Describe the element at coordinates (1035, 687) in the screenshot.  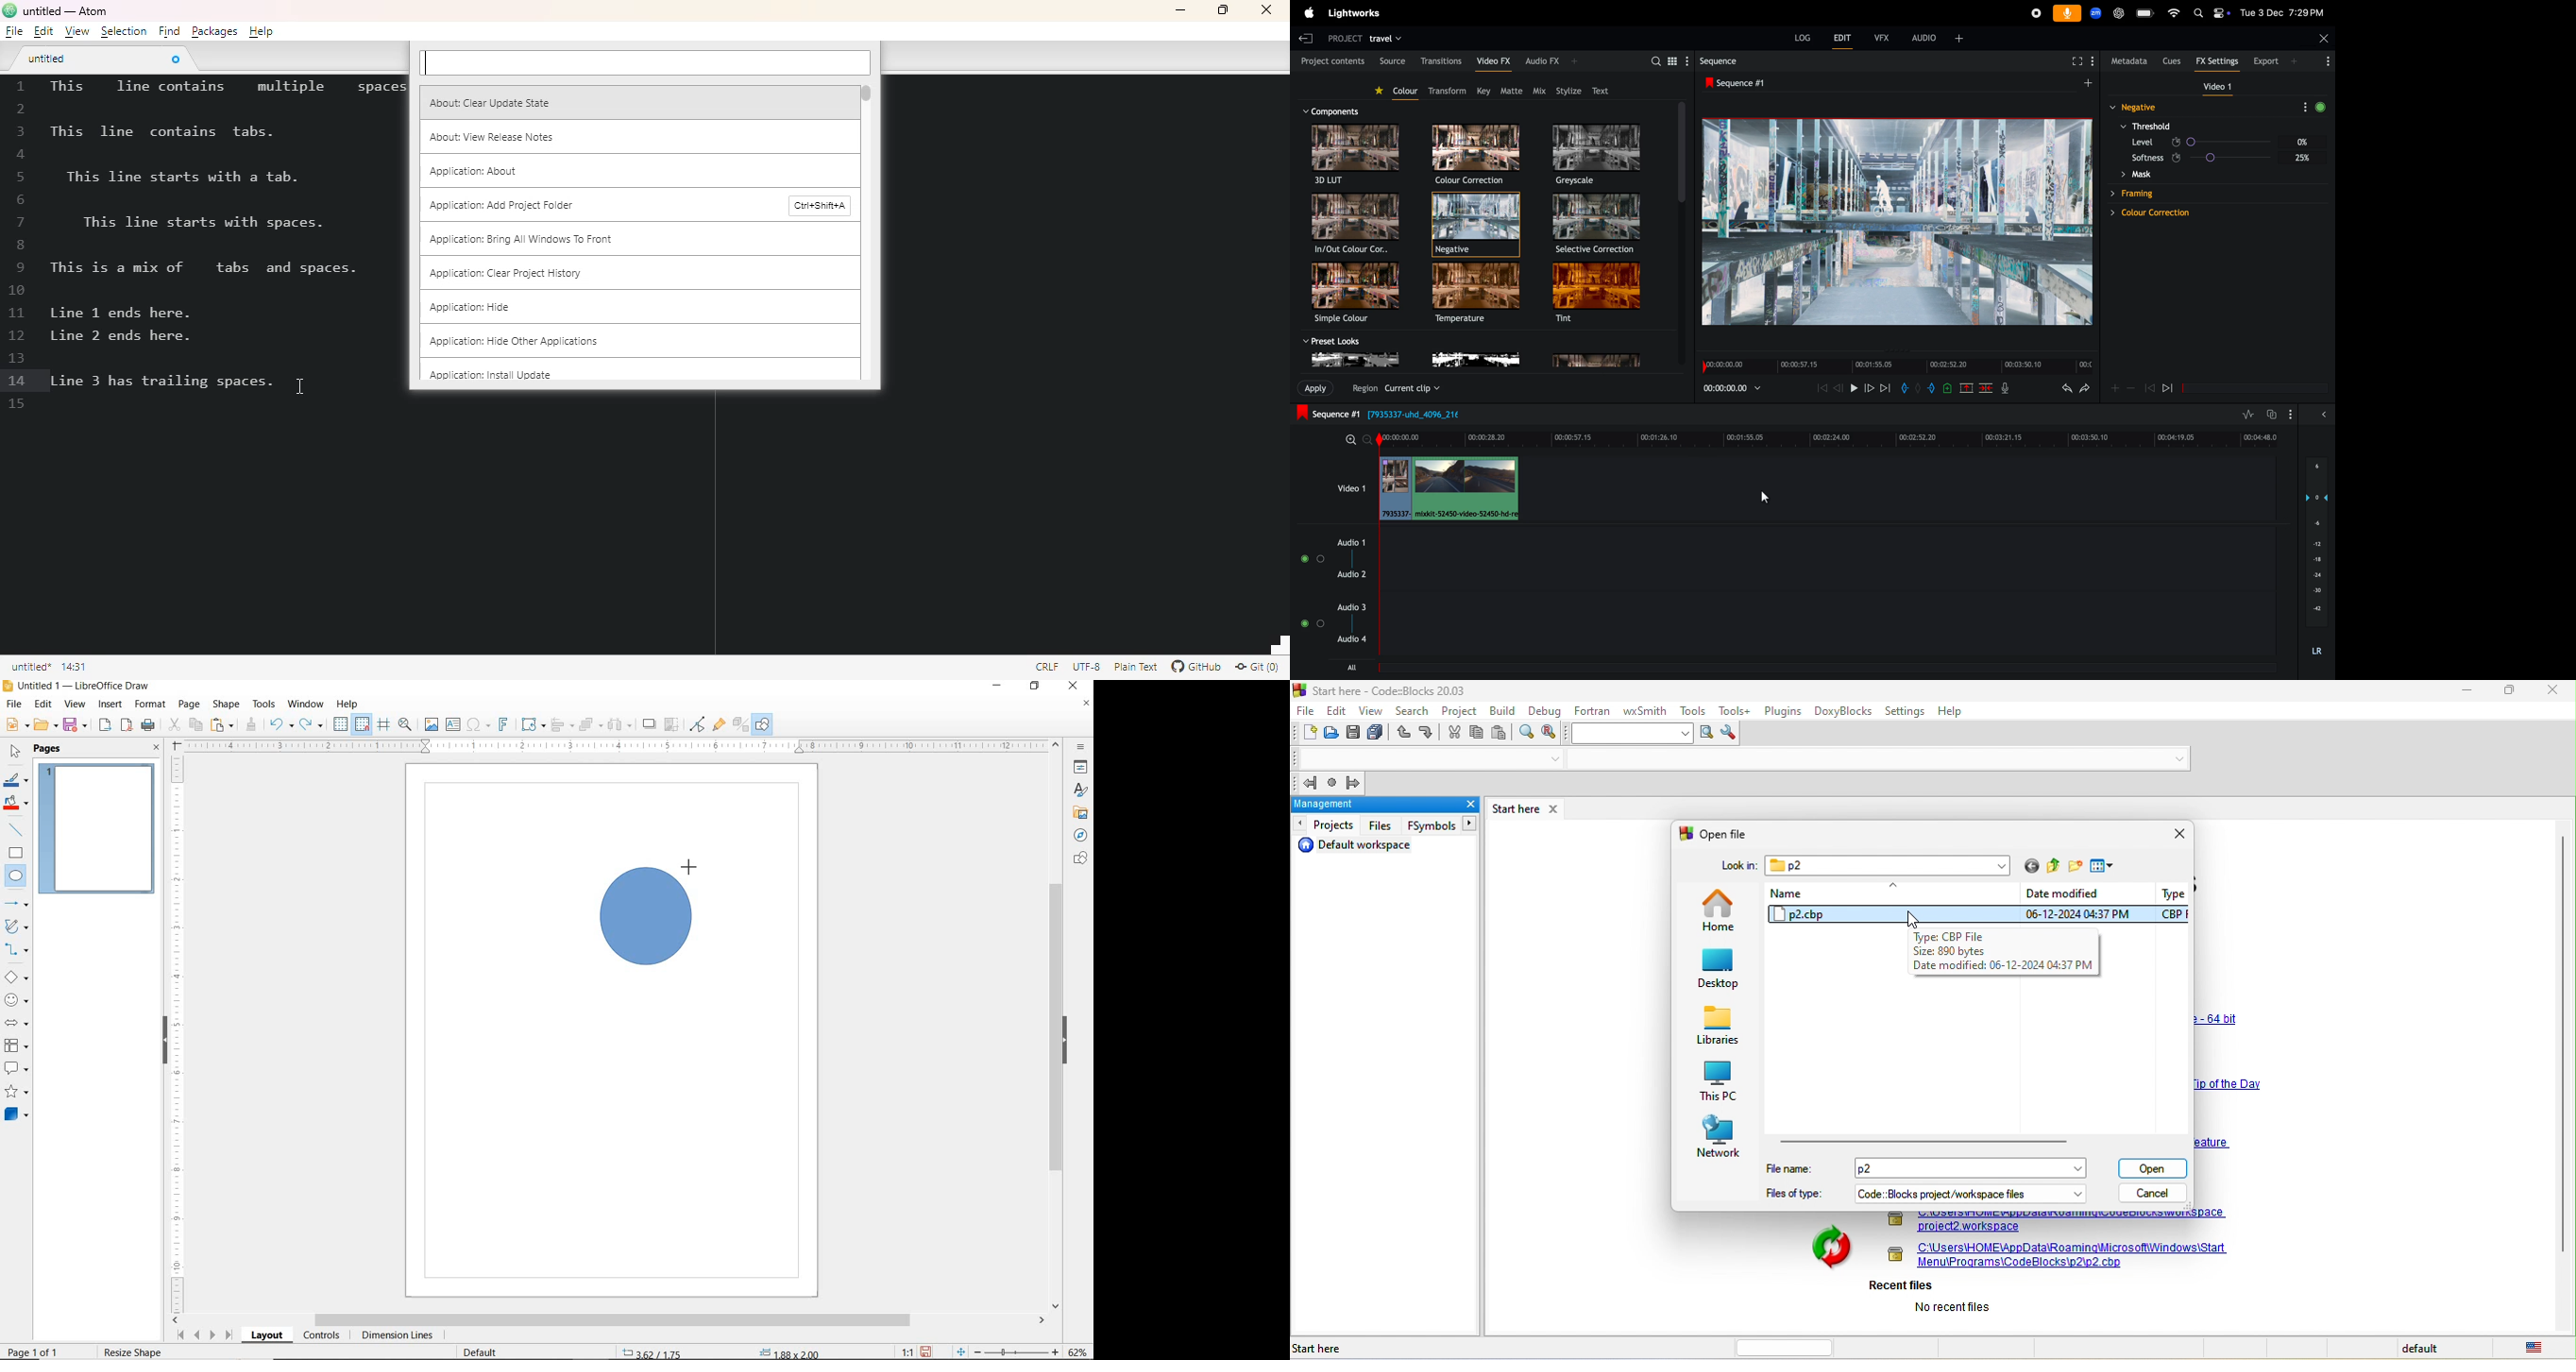
I see `RESTORE DOWN` at that location.